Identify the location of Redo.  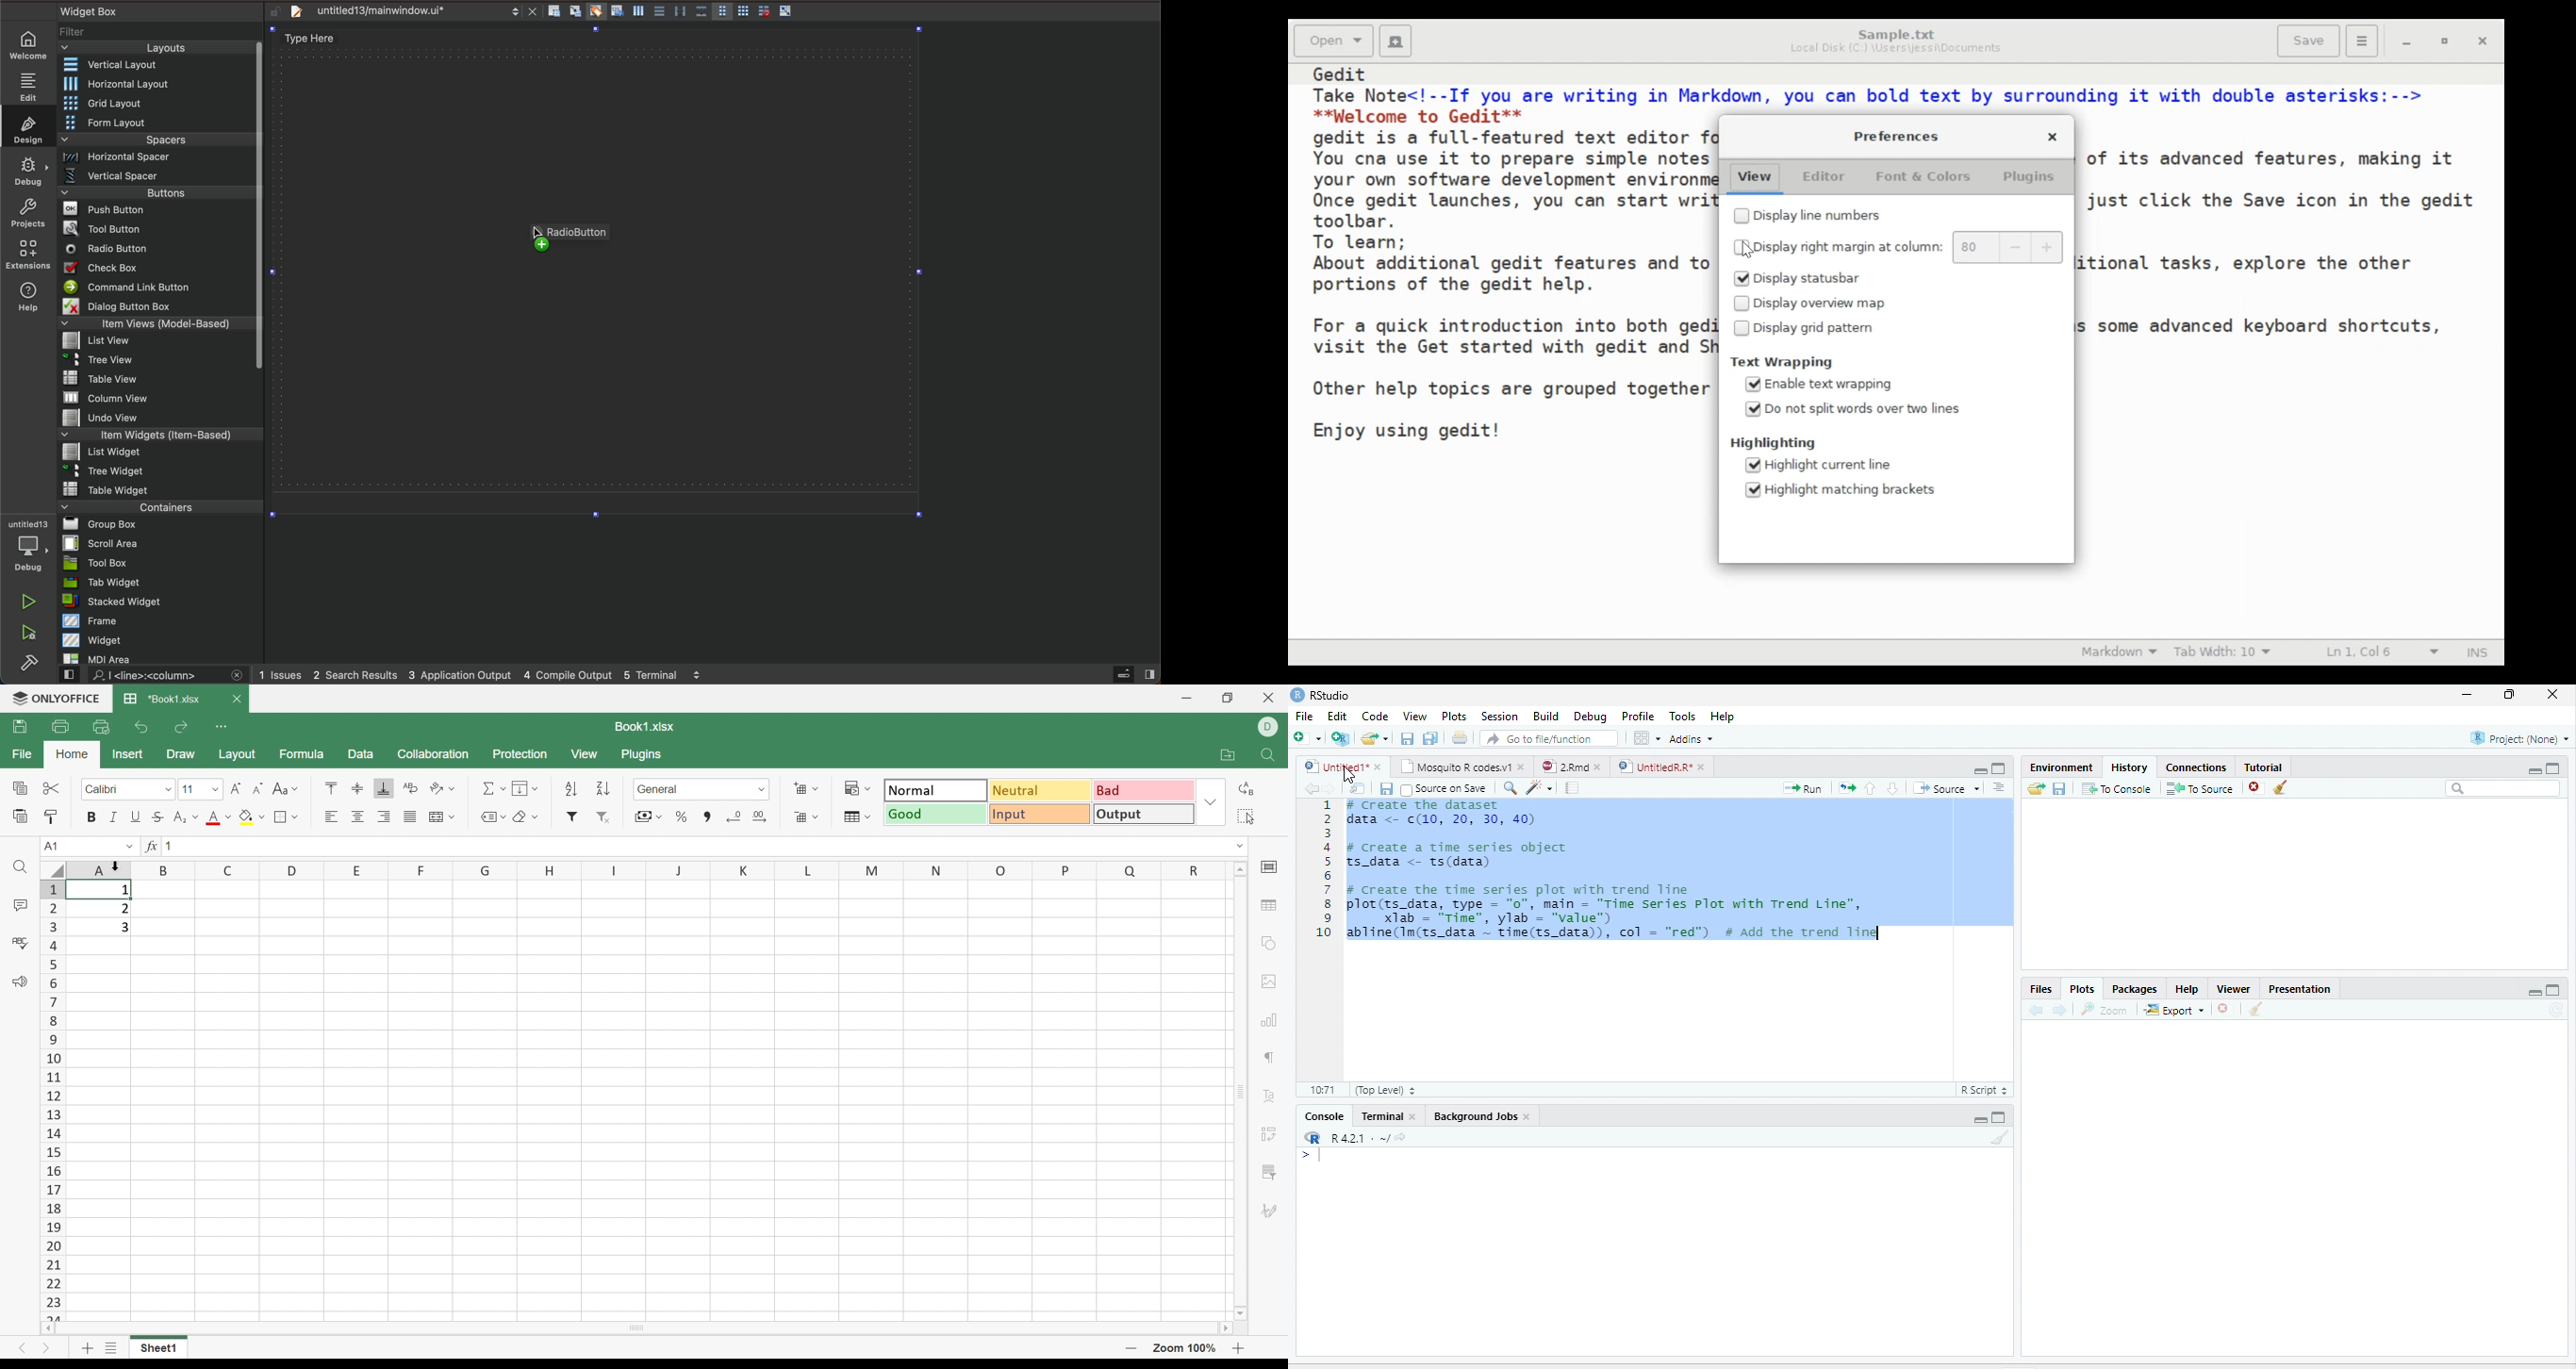
(184, 725).